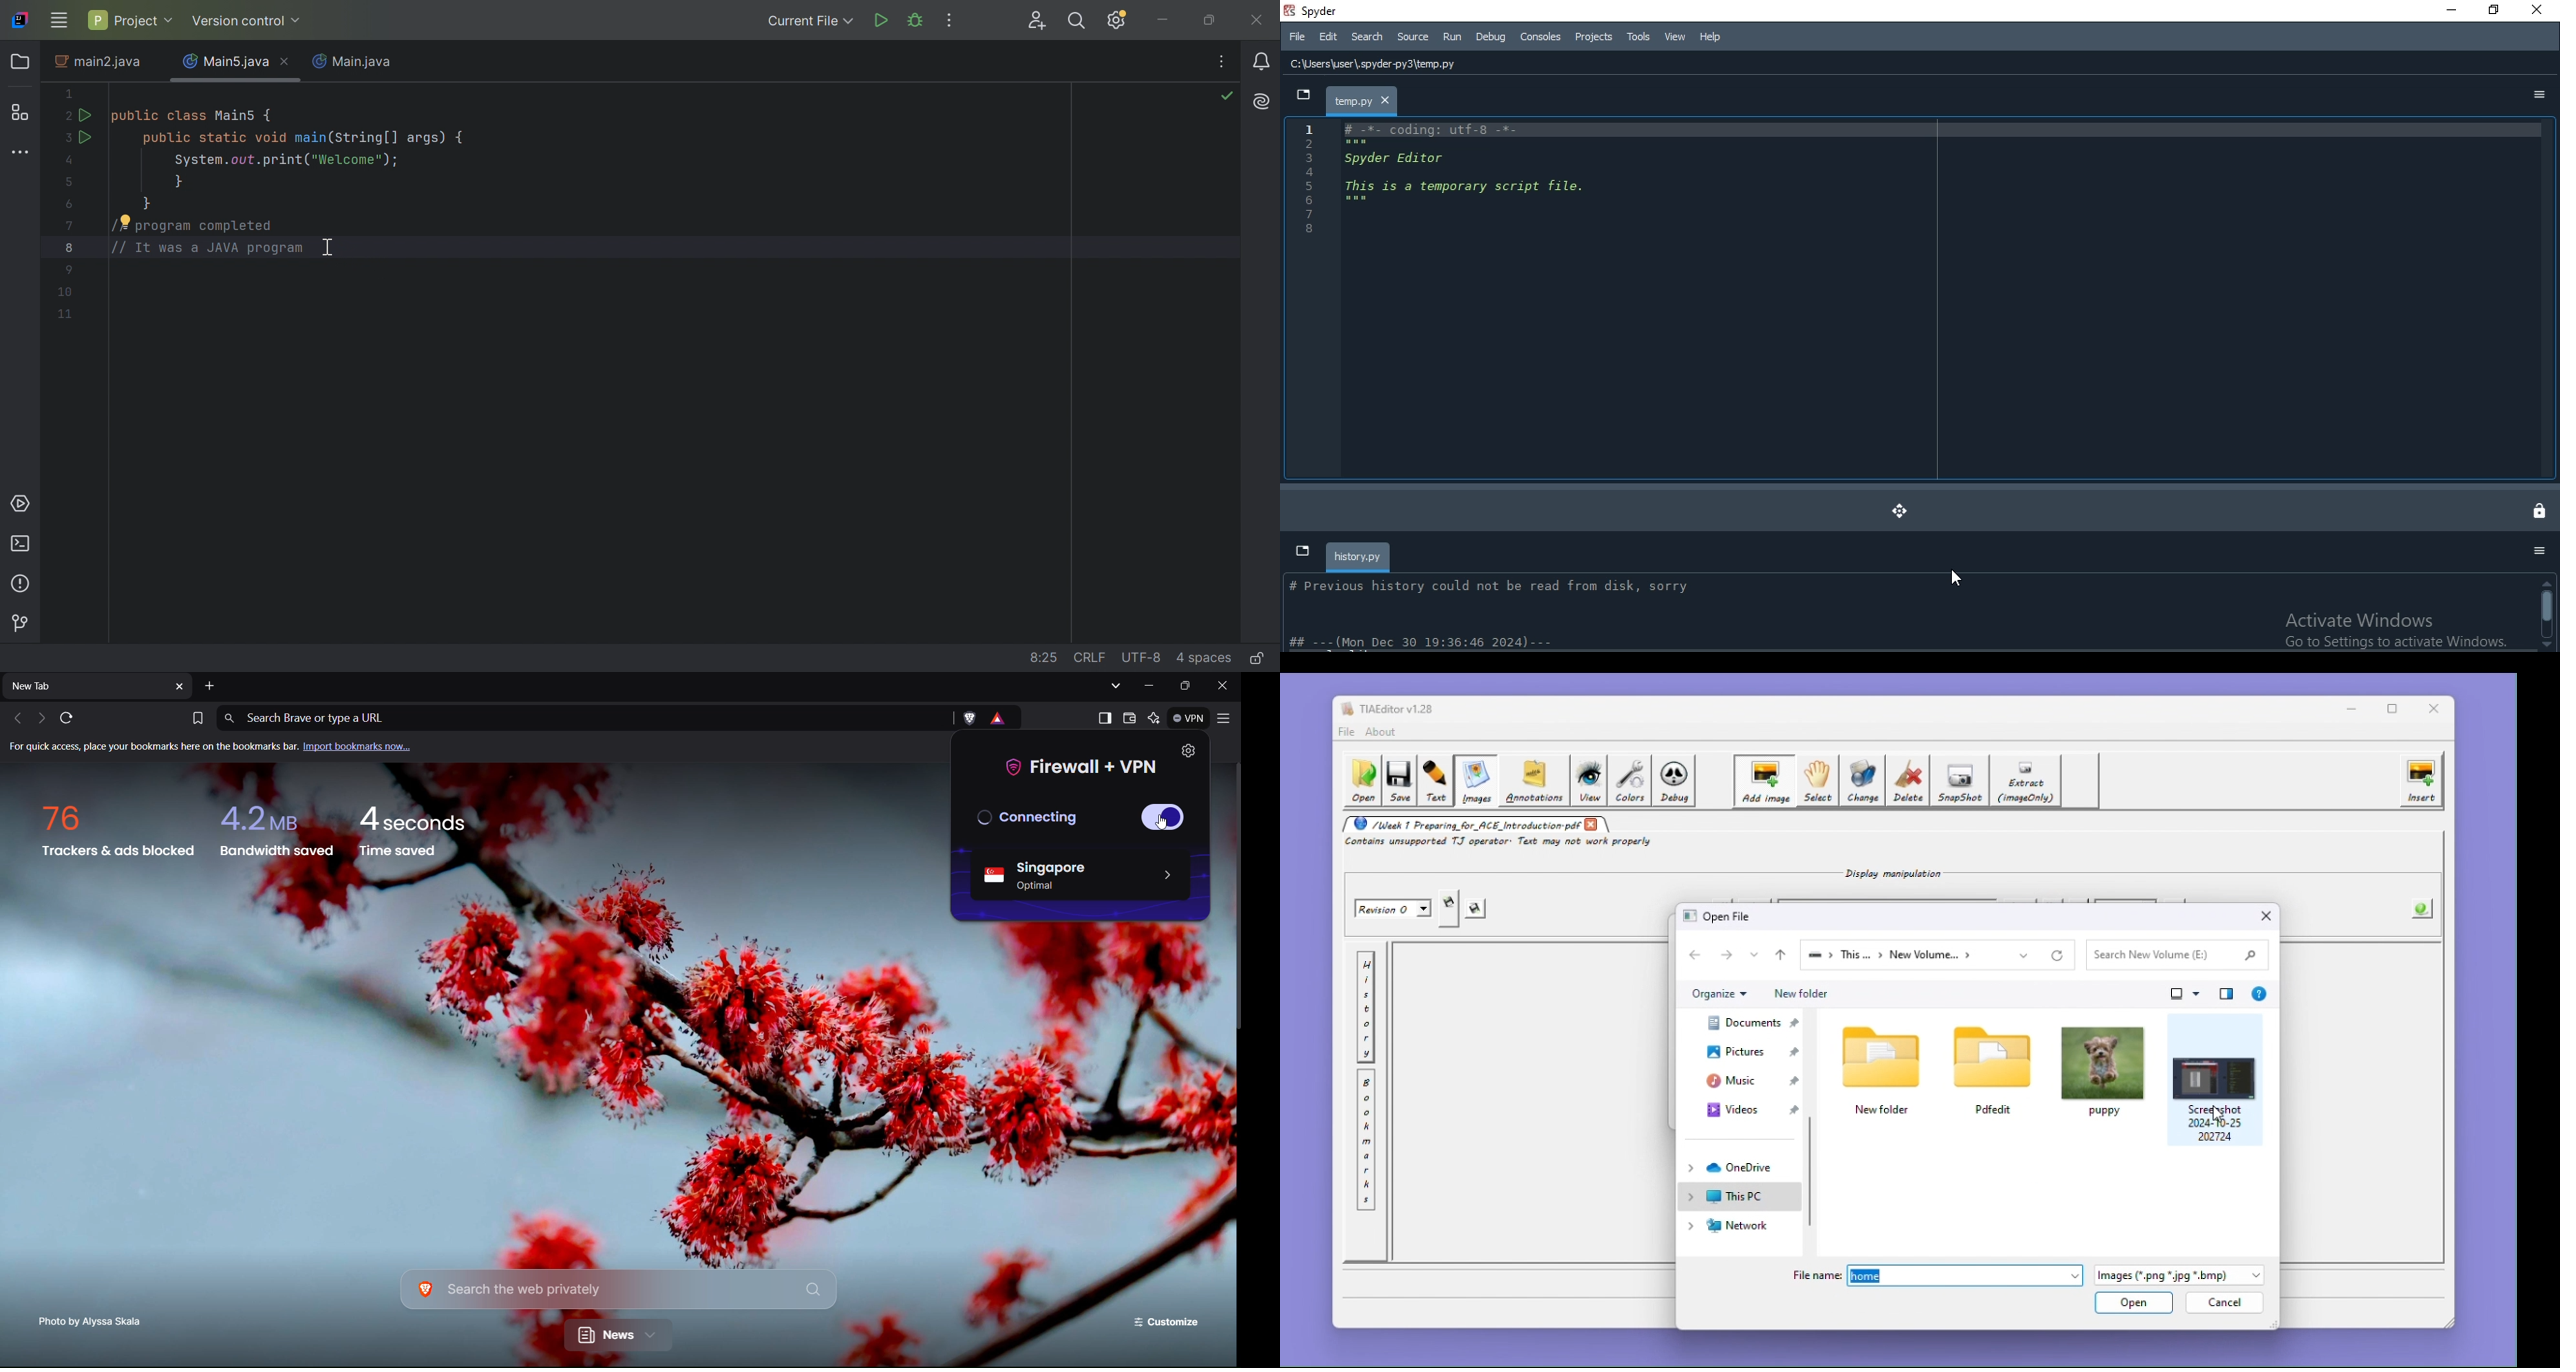  I want to click on Source, so click(1414, 37).